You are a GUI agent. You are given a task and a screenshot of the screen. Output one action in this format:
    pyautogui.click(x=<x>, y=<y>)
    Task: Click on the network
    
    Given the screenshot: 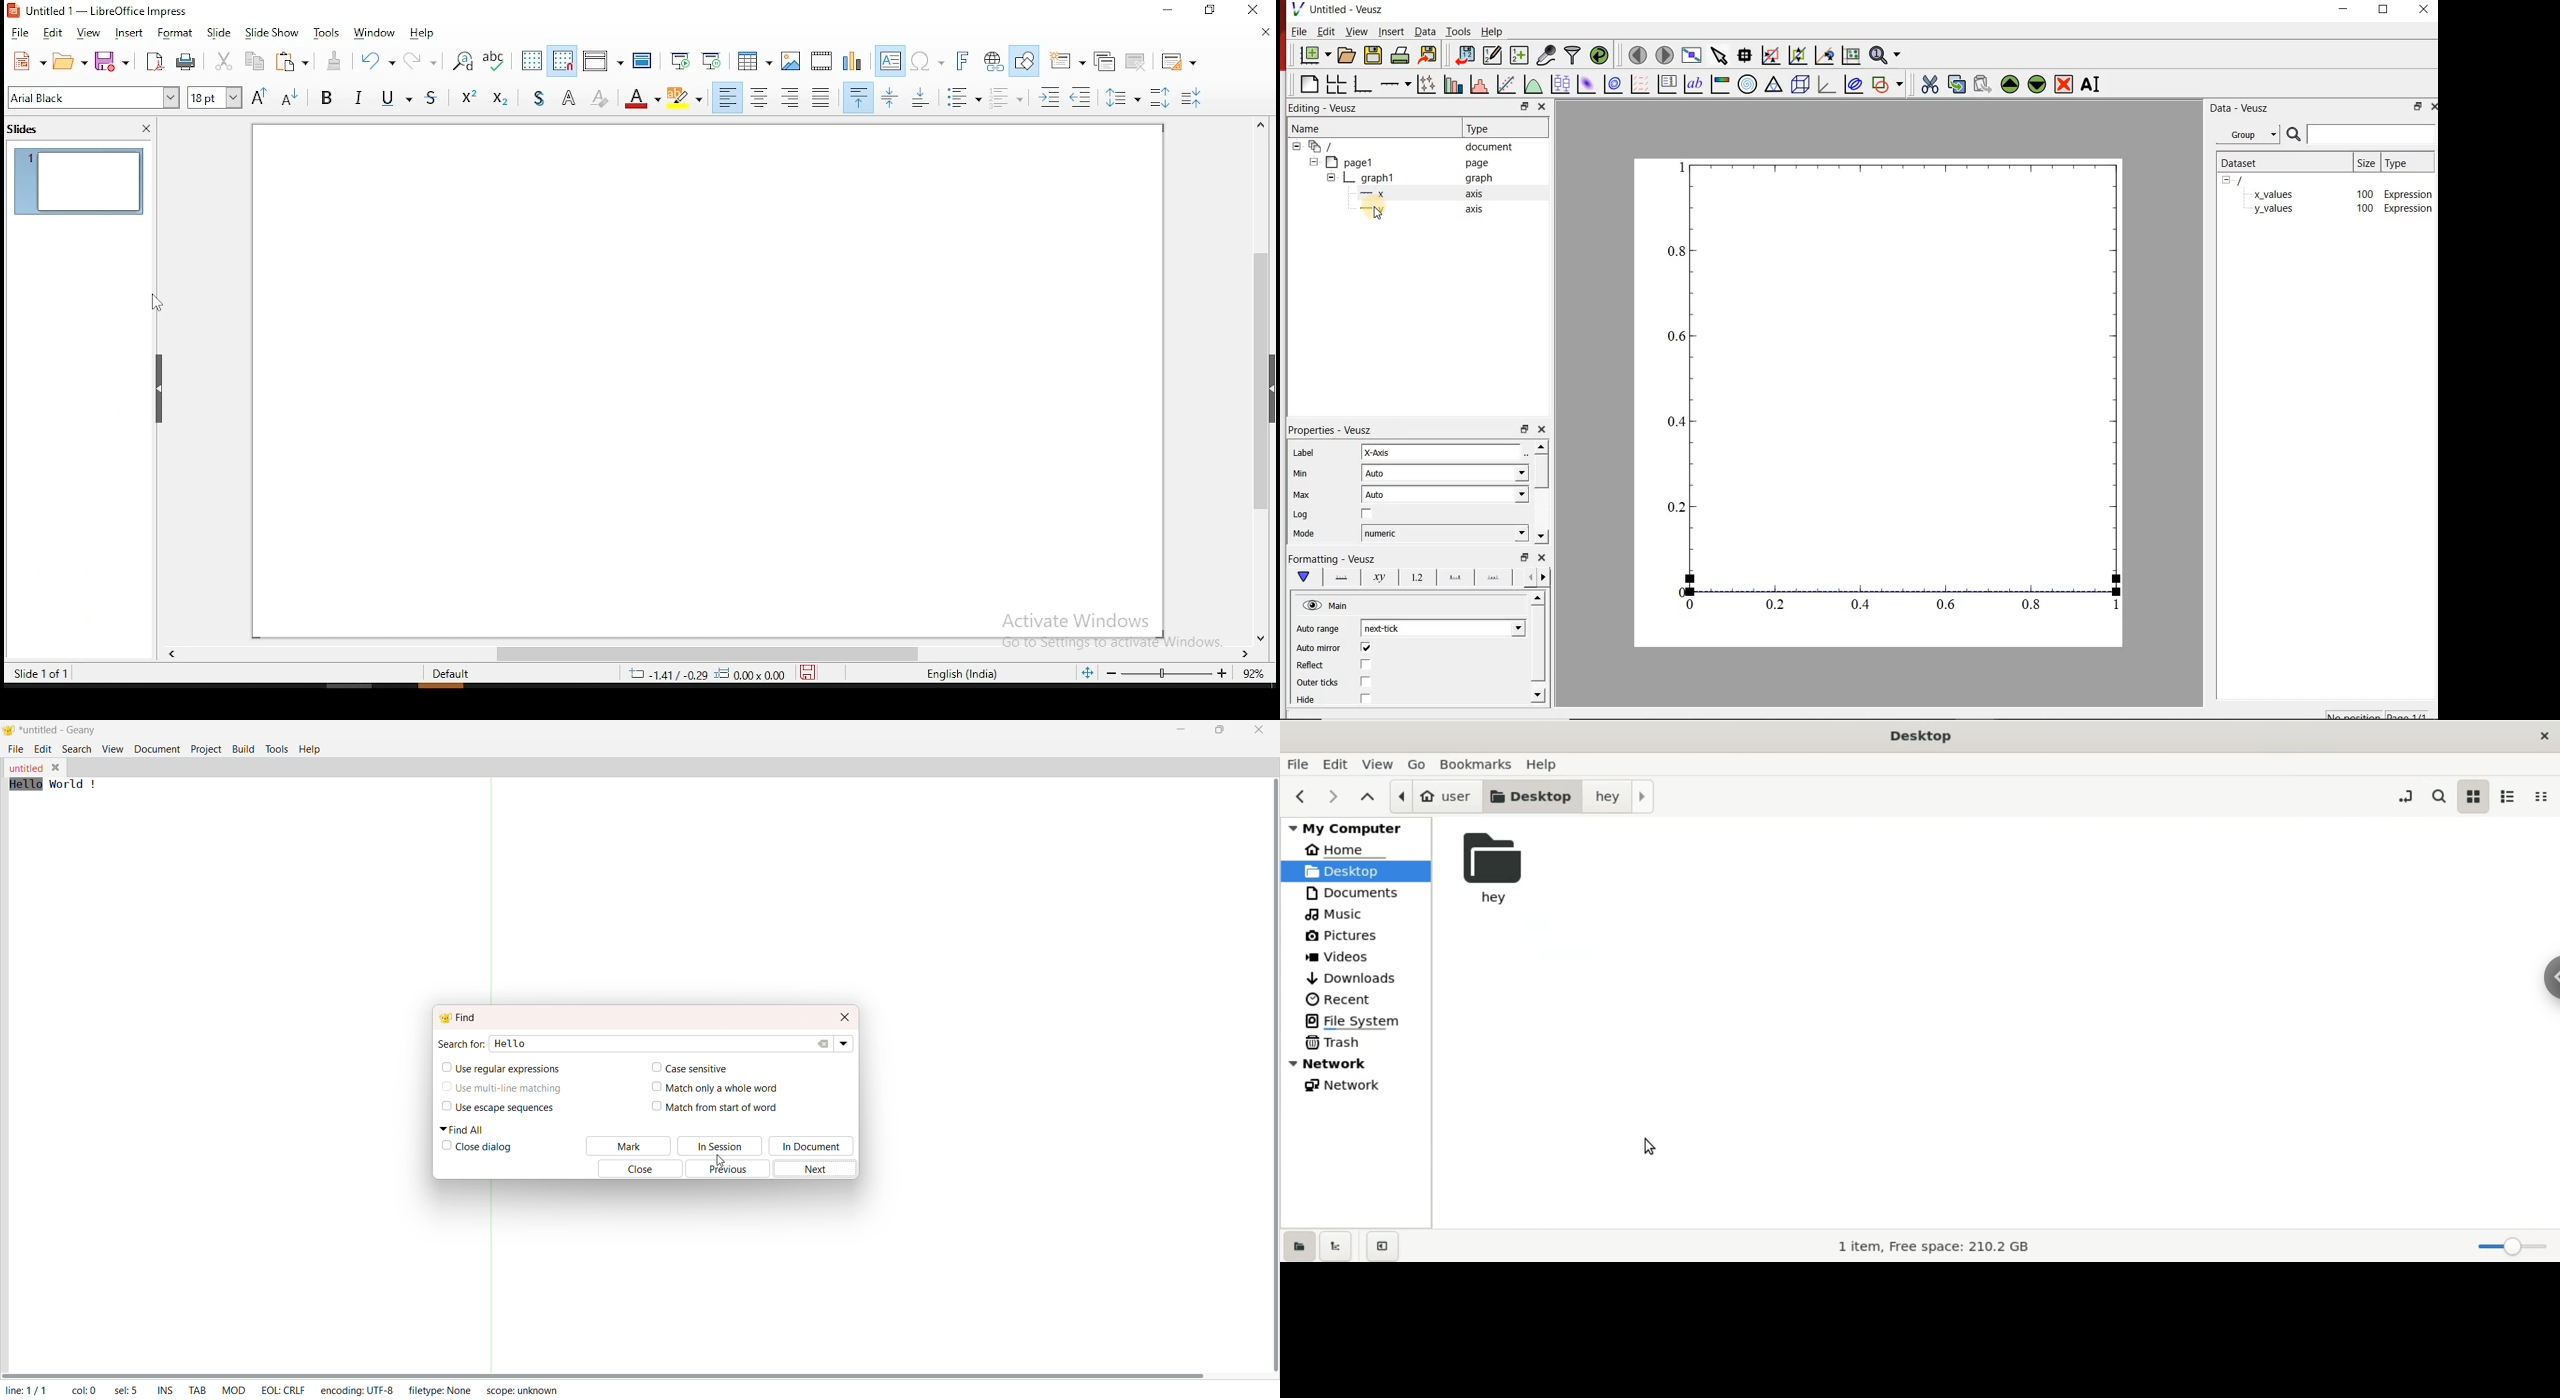 What is the action you would take?
    pyautogui.click(x=1363, y=1085)
    